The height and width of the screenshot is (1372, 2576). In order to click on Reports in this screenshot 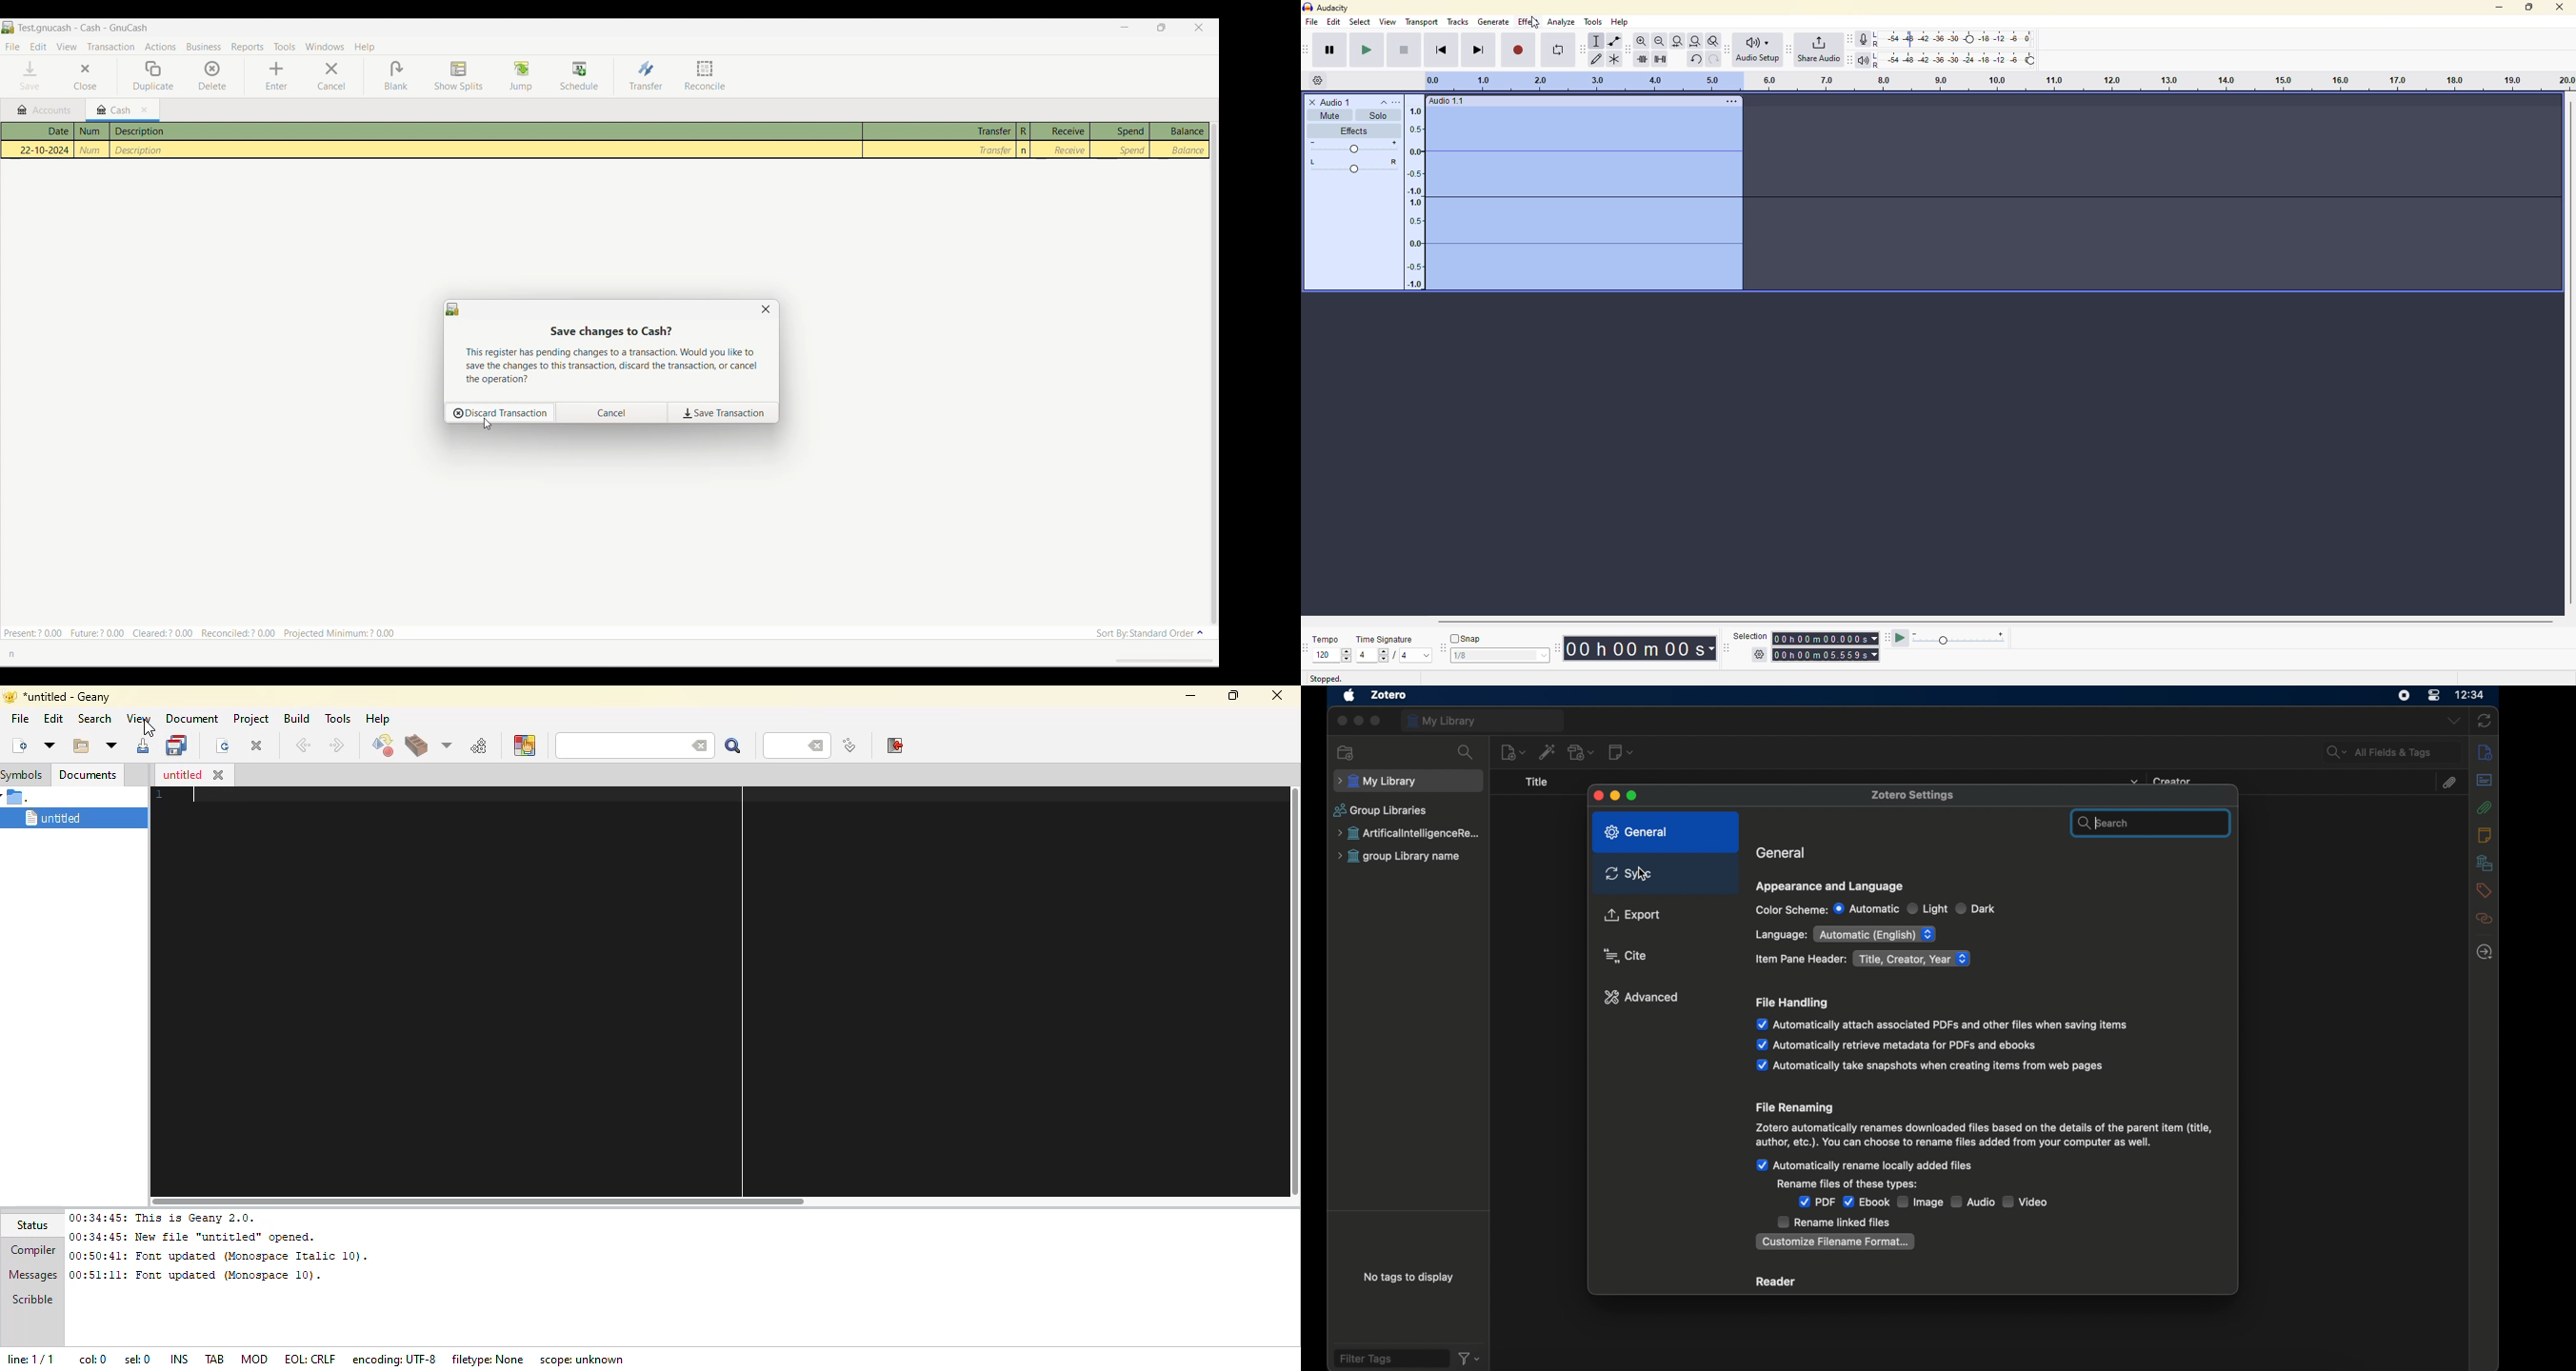, I will do `click(247, 48)`.